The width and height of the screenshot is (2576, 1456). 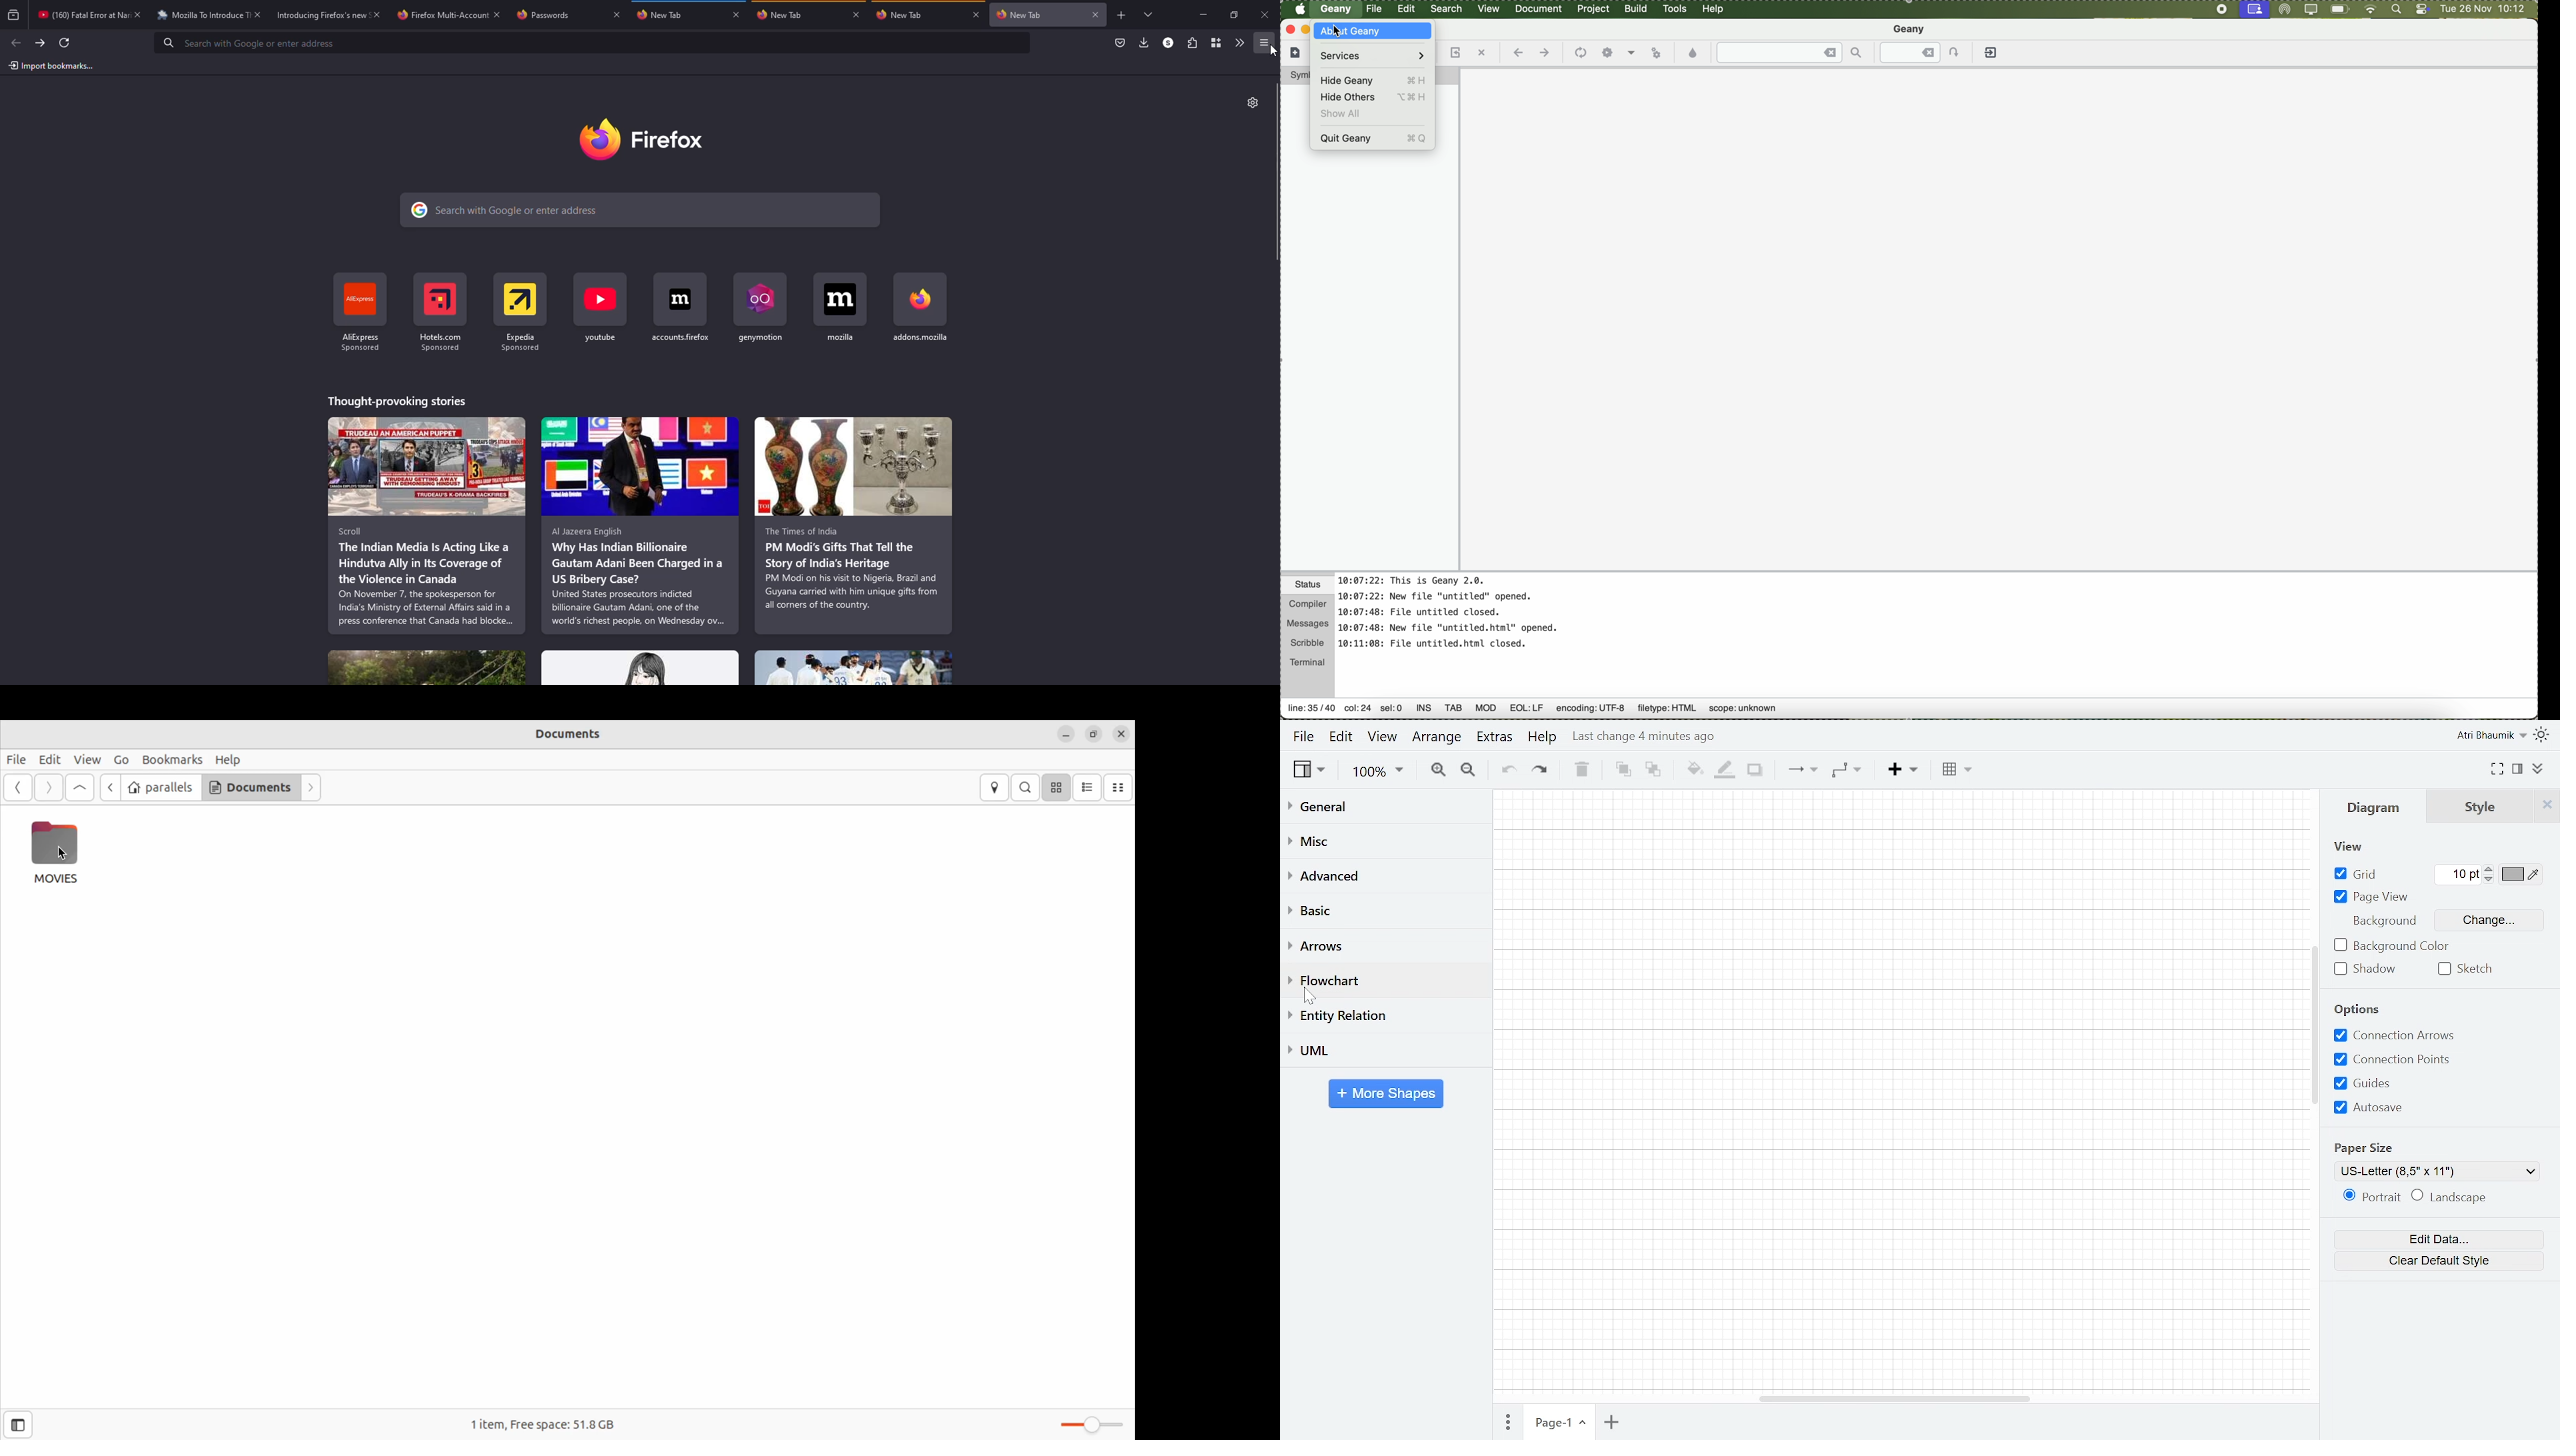 I want to click on Grid color, so click(x=2522, y=874).